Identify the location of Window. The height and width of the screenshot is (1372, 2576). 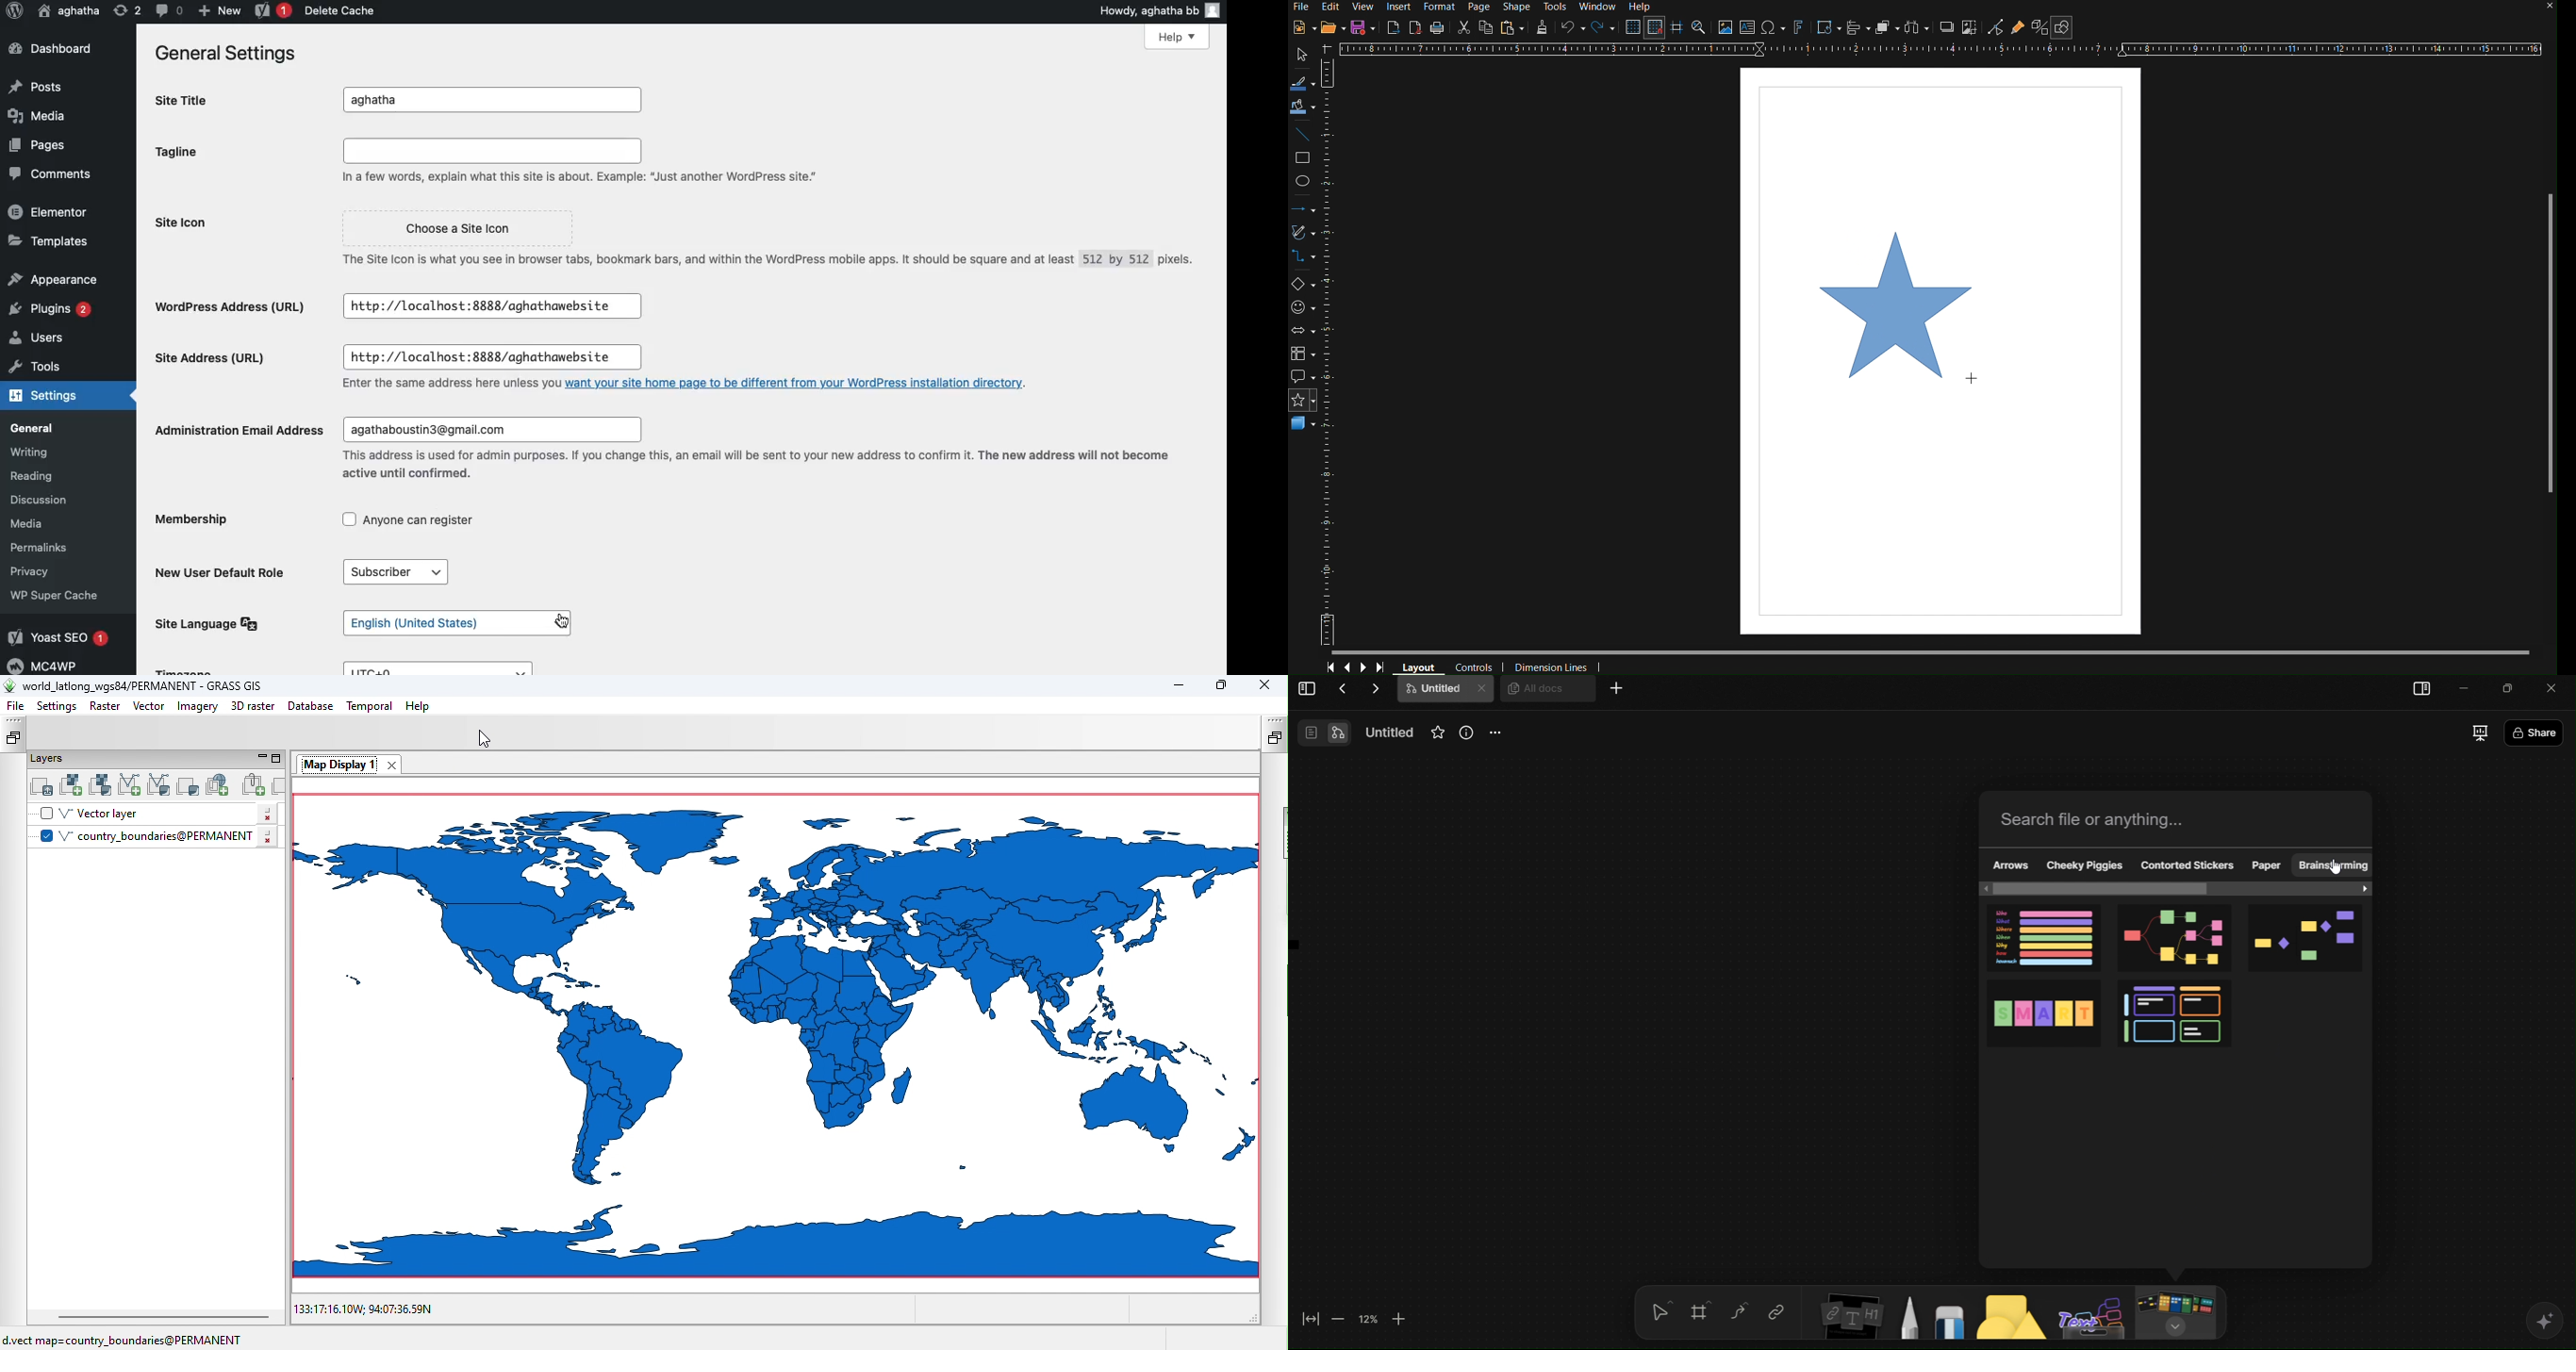
(1598, 6).